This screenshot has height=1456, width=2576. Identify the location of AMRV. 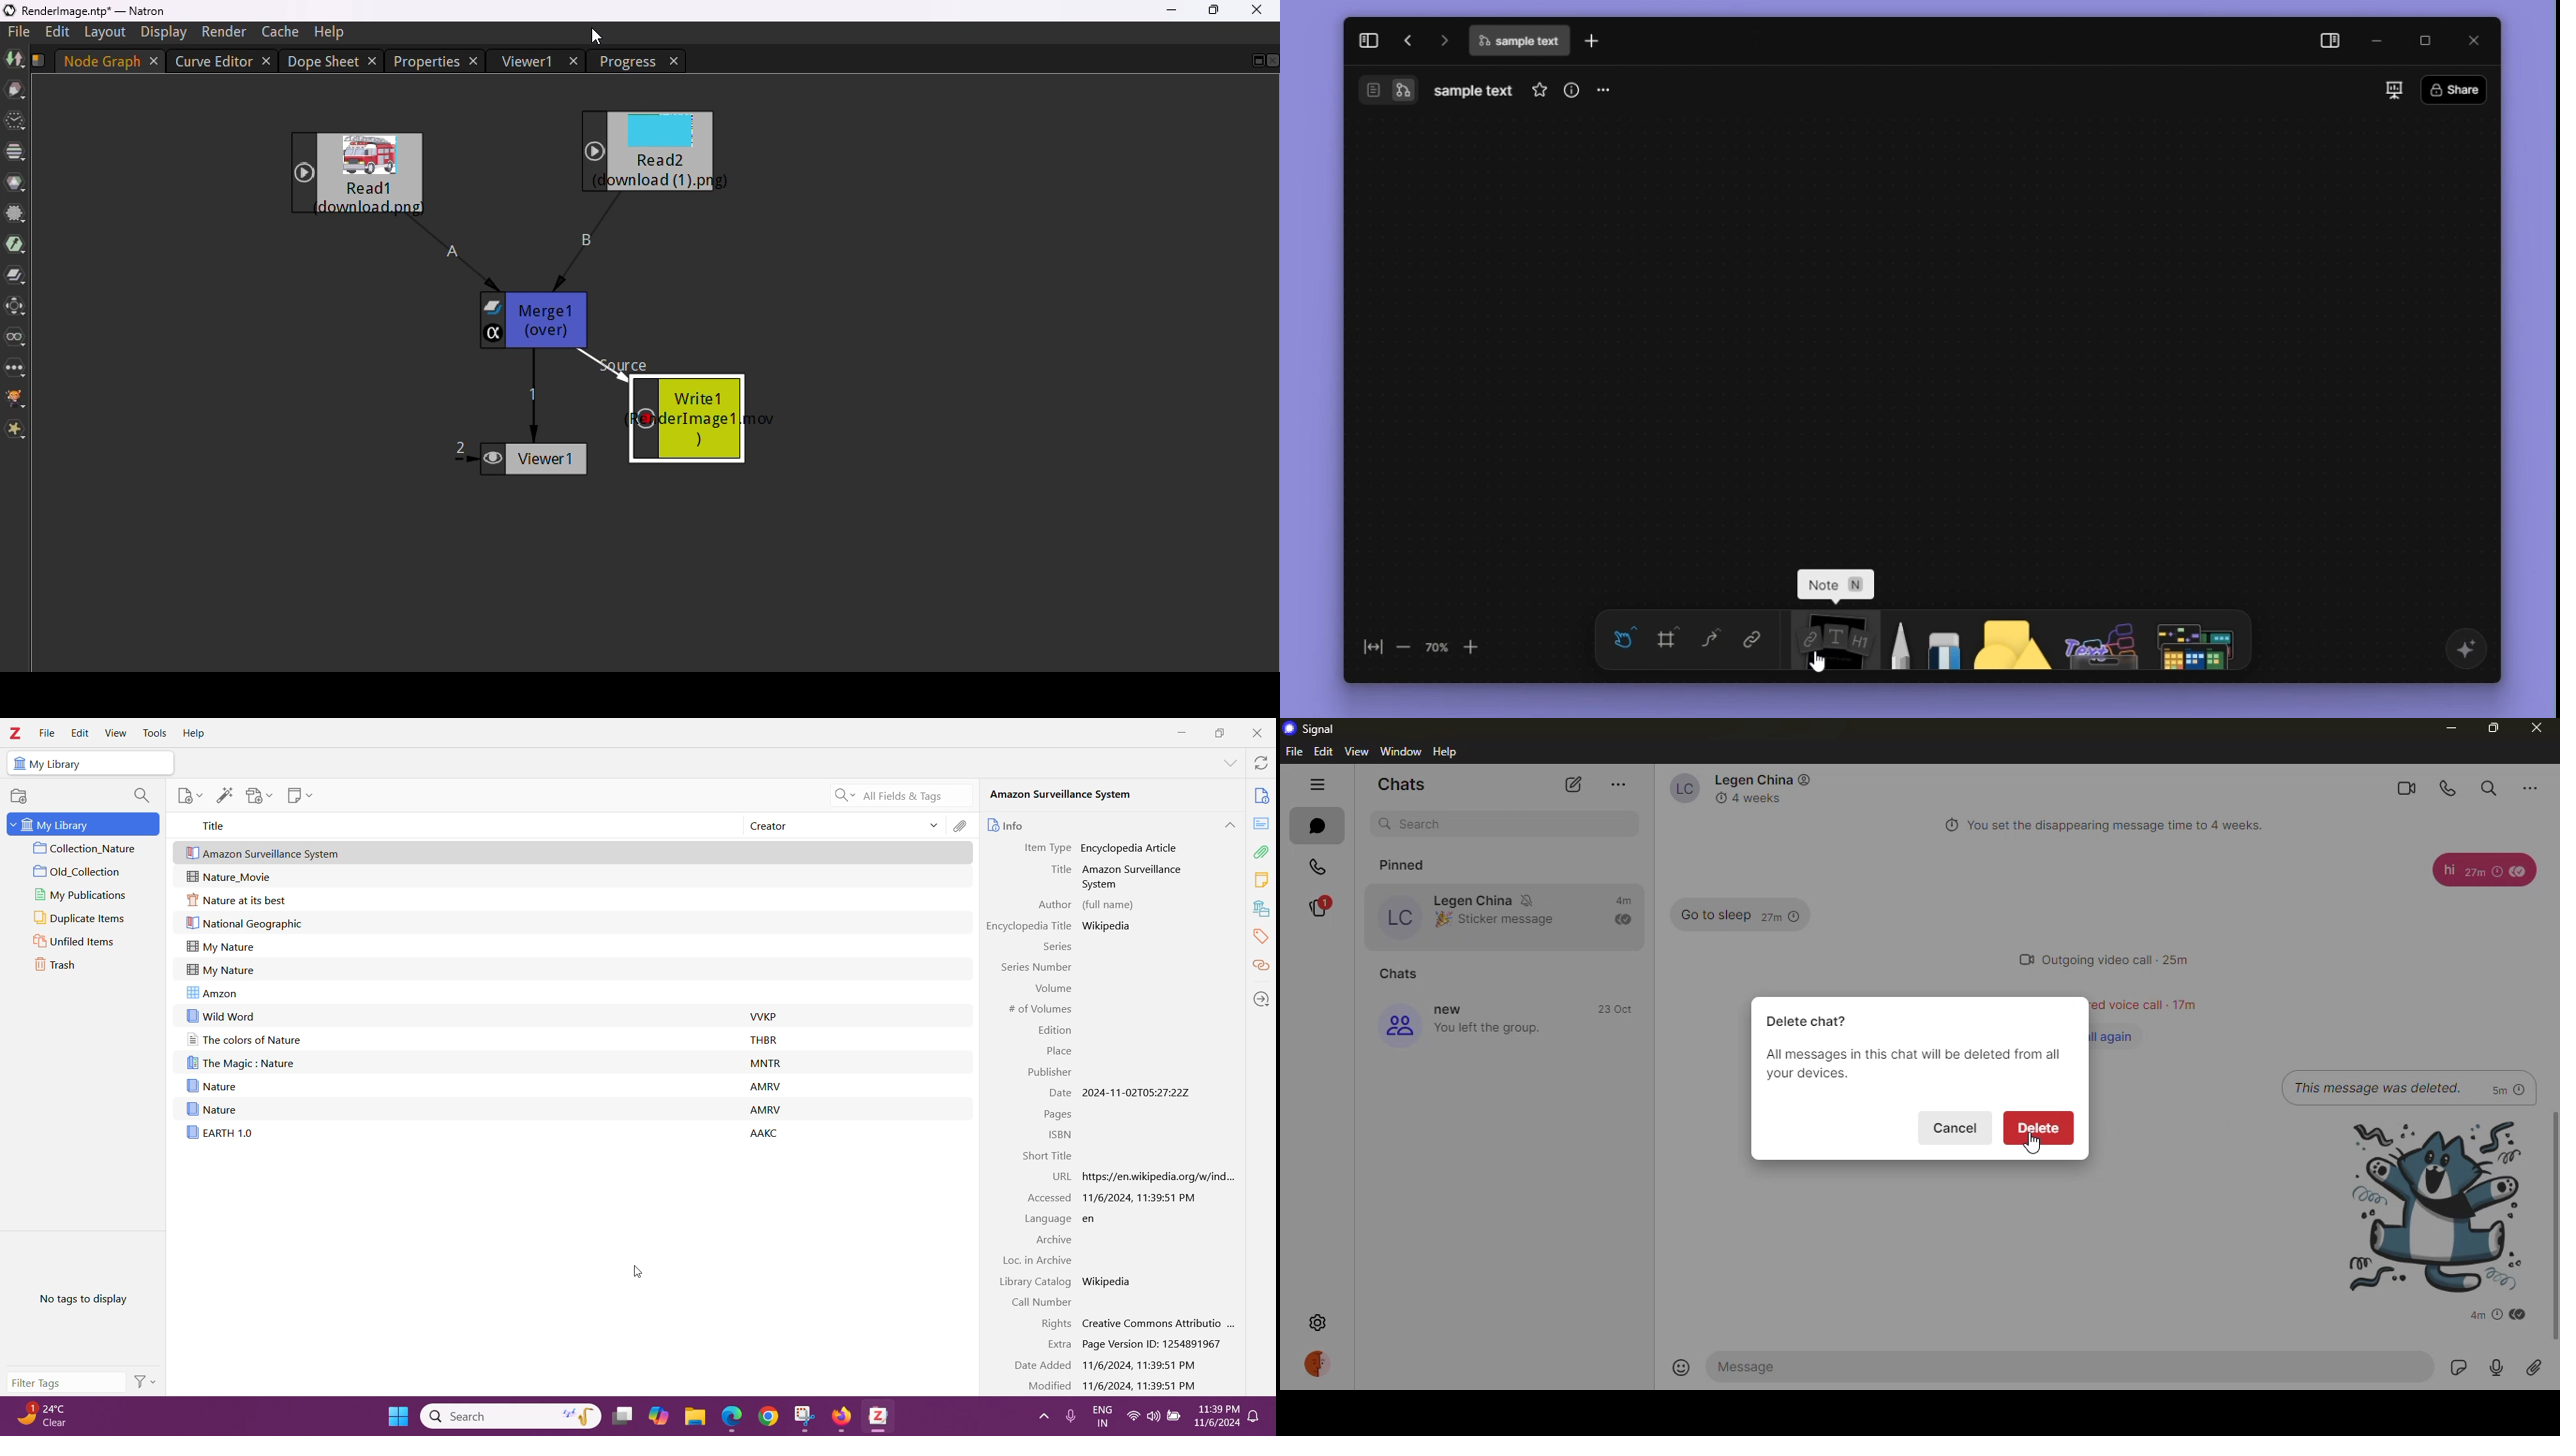
(767, 1084).